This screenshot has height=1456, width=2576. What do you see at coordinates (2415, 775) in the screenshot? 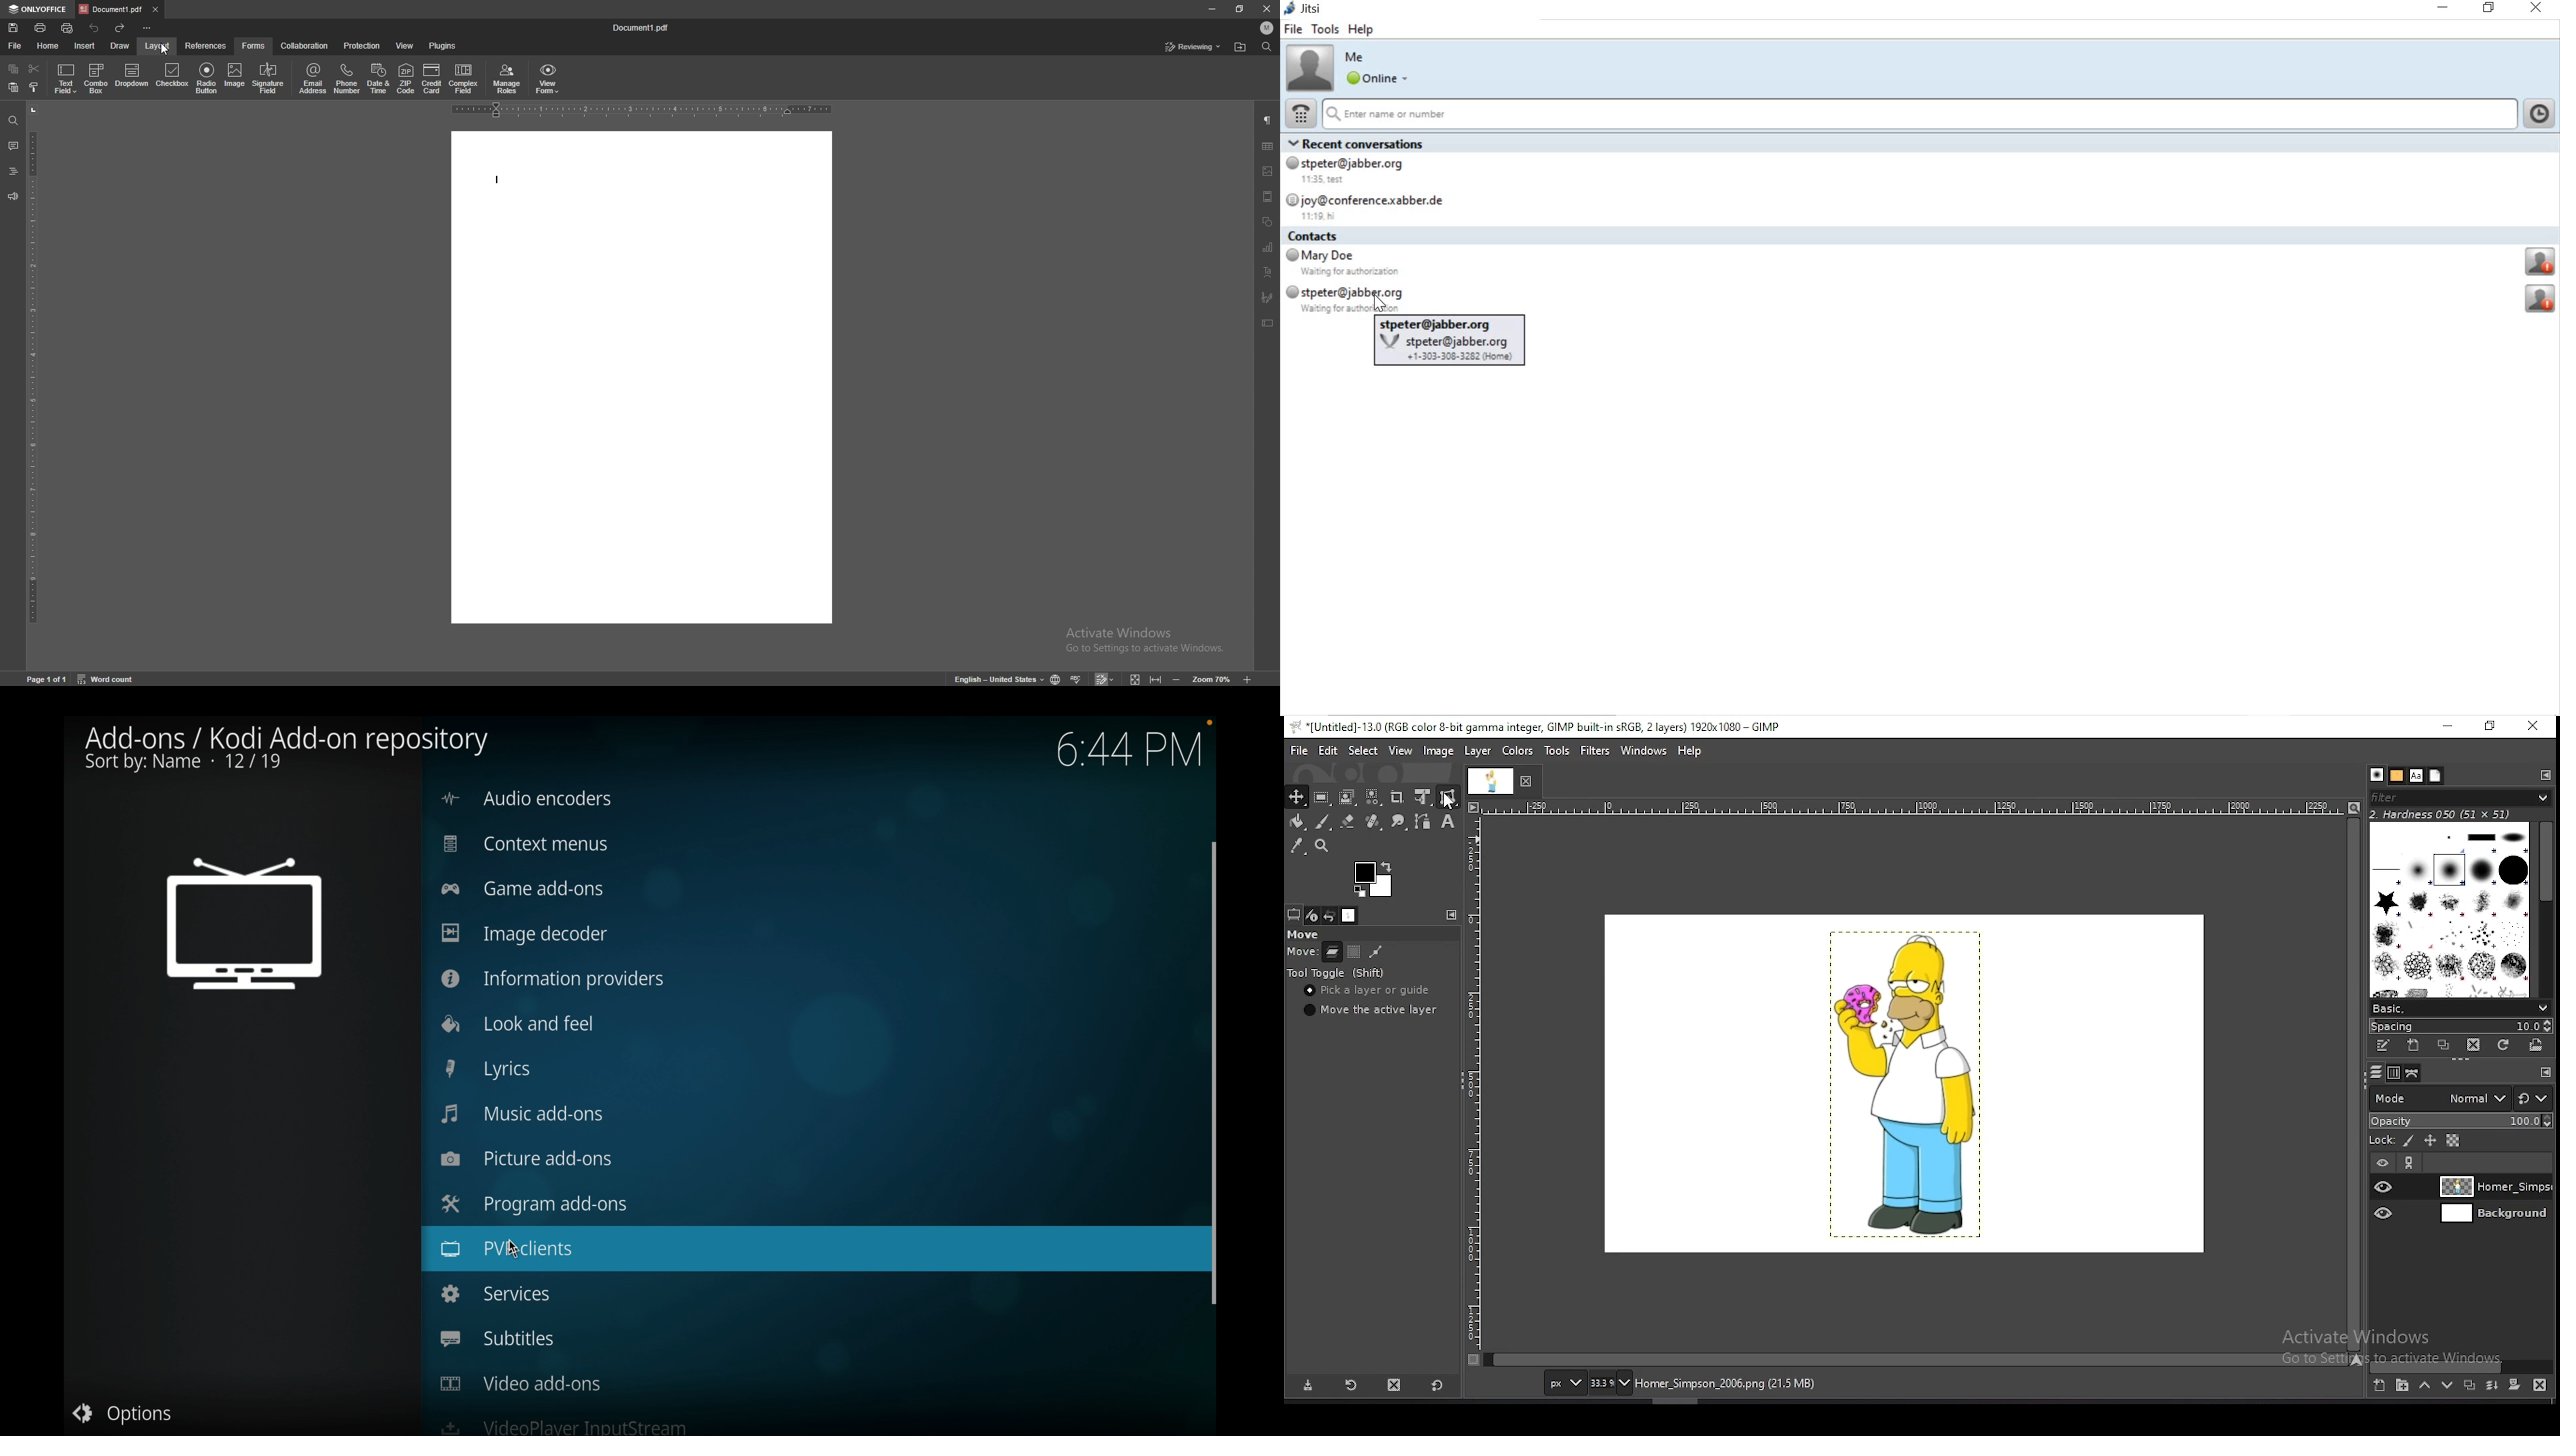
I see `fonts` at bounding box center [2415, 775].